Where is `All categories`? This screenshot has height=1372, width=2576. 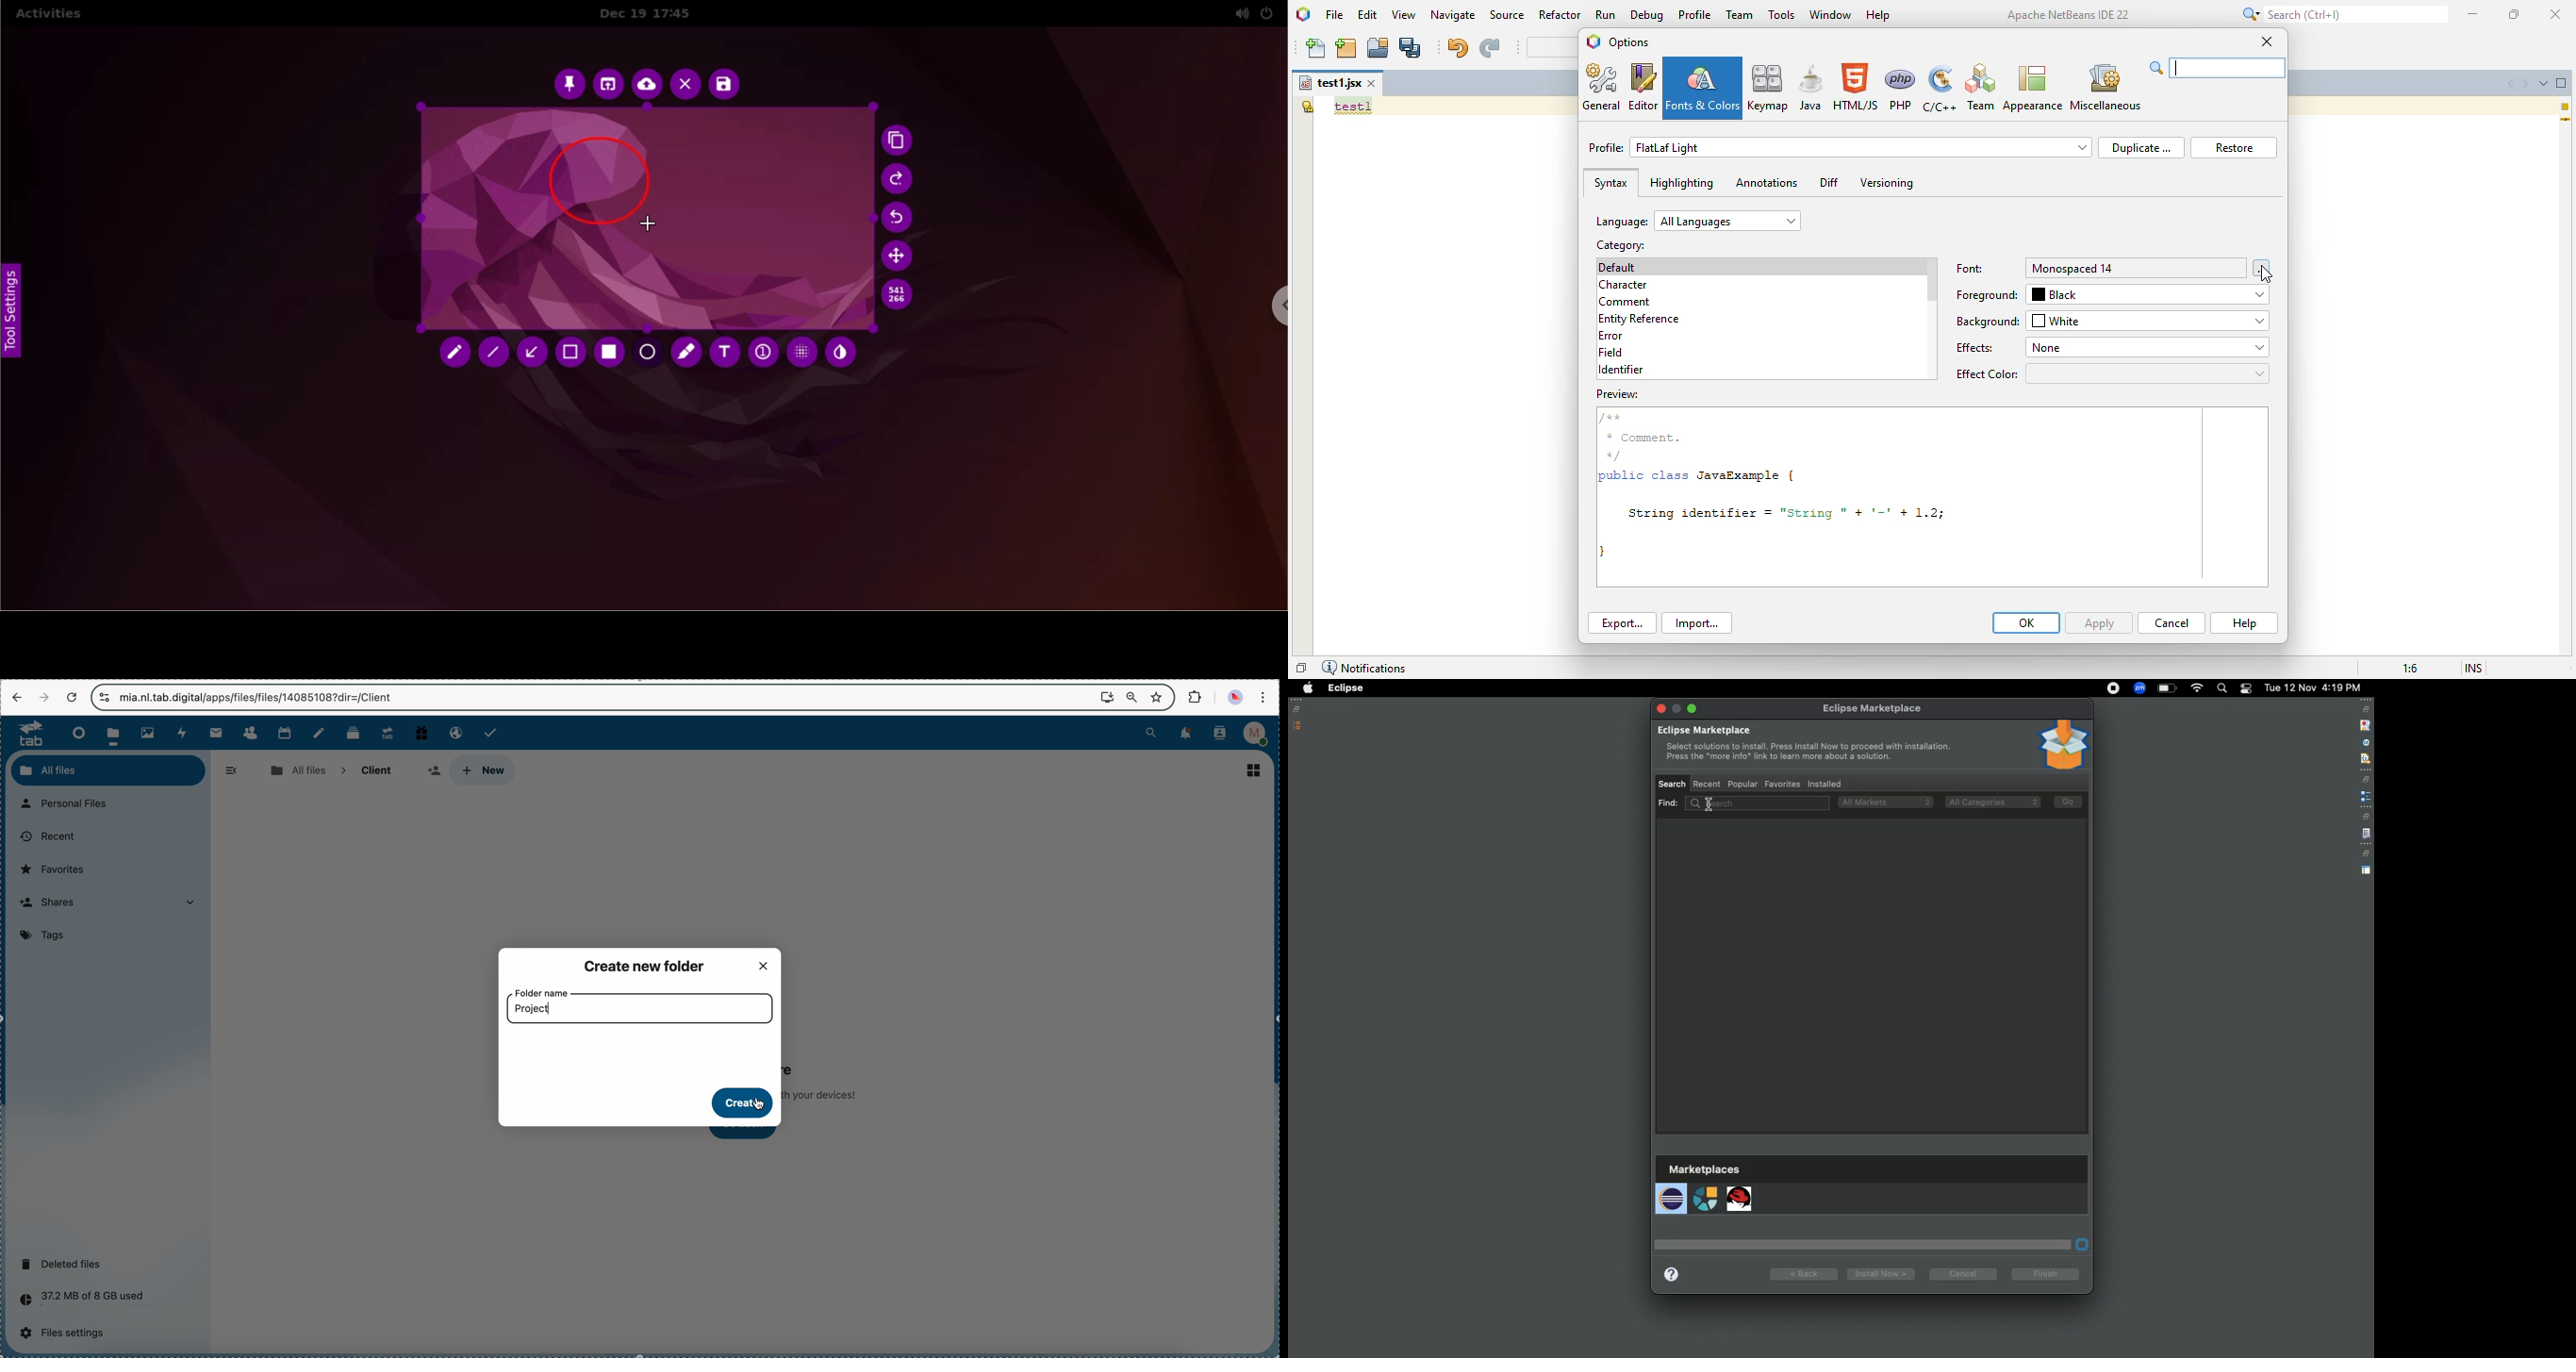
All categories is located at coordinates (1992, 803).